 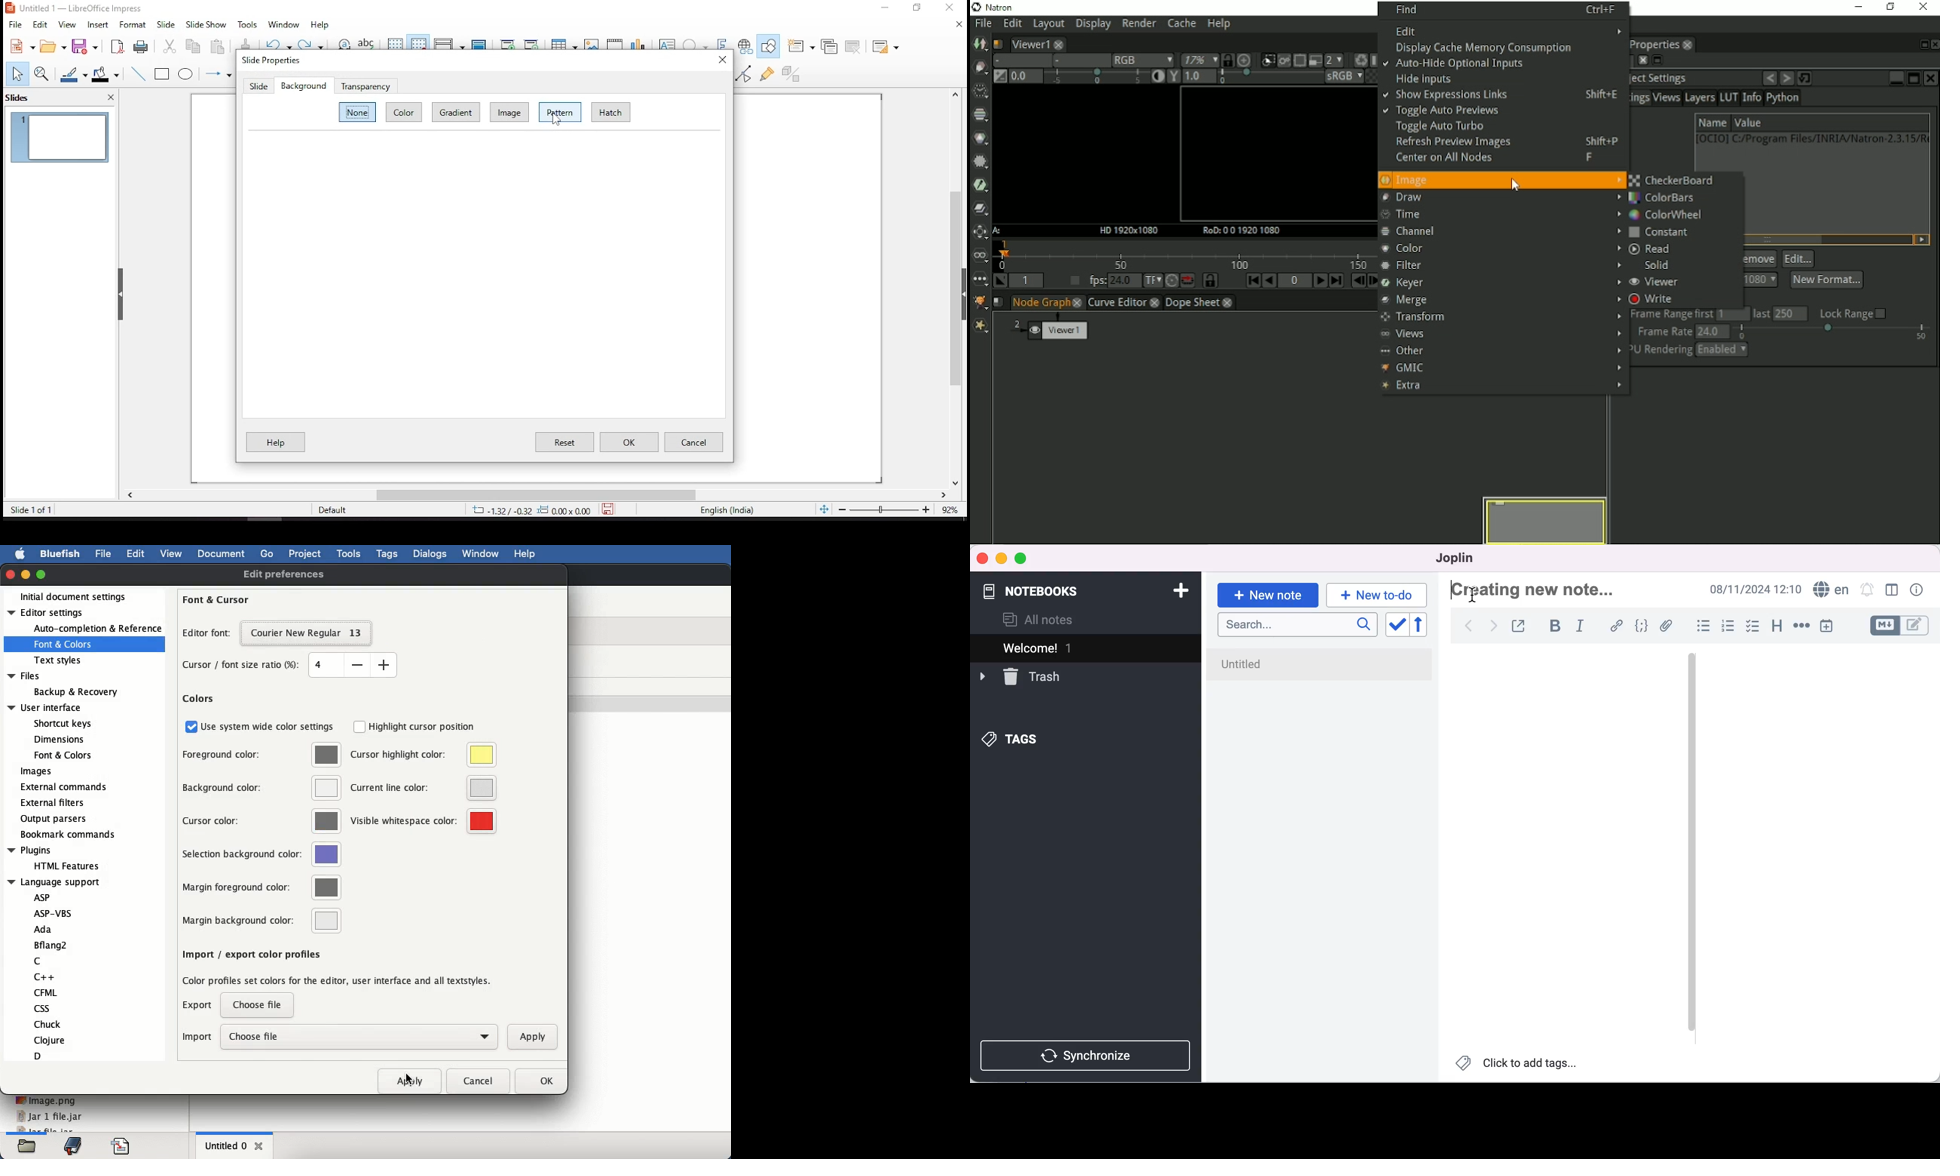 What do you see at coordinates (1268, 592) in the screenshot?
I see `new note` at bounding box center [1268, 592].